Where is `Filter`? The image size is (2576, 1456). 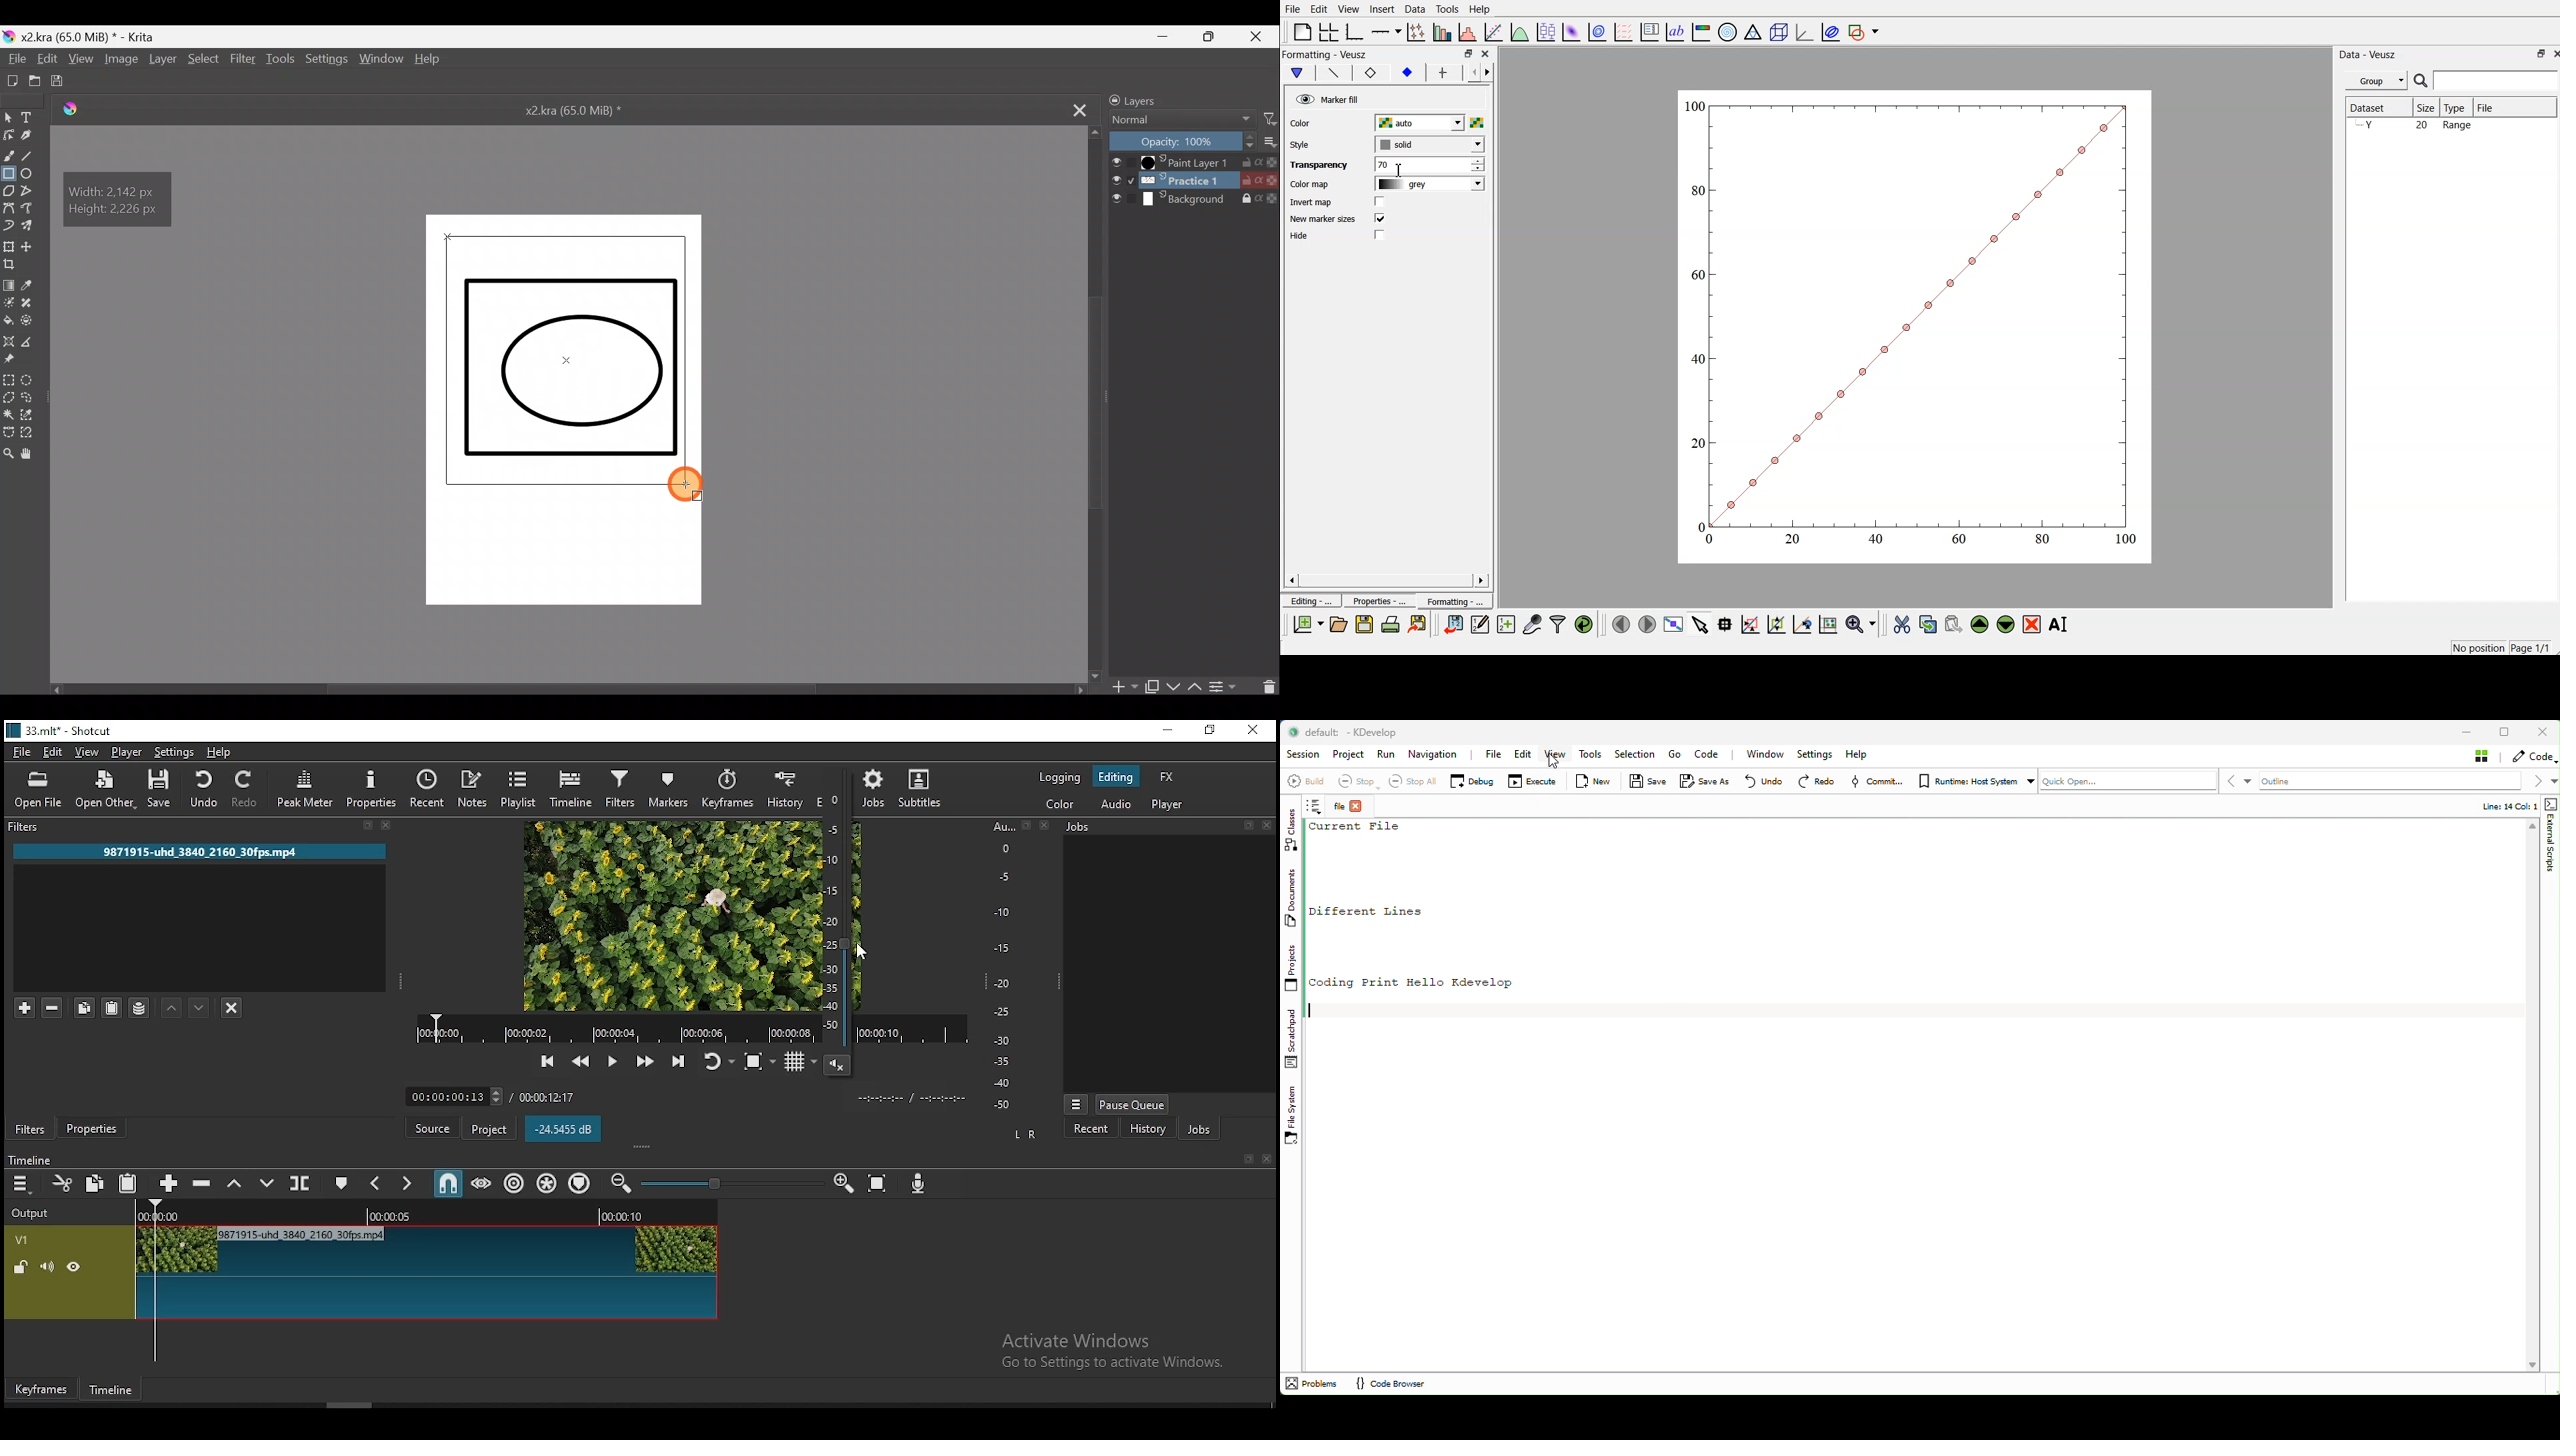
Filter is located at coordinates (1271, 117).